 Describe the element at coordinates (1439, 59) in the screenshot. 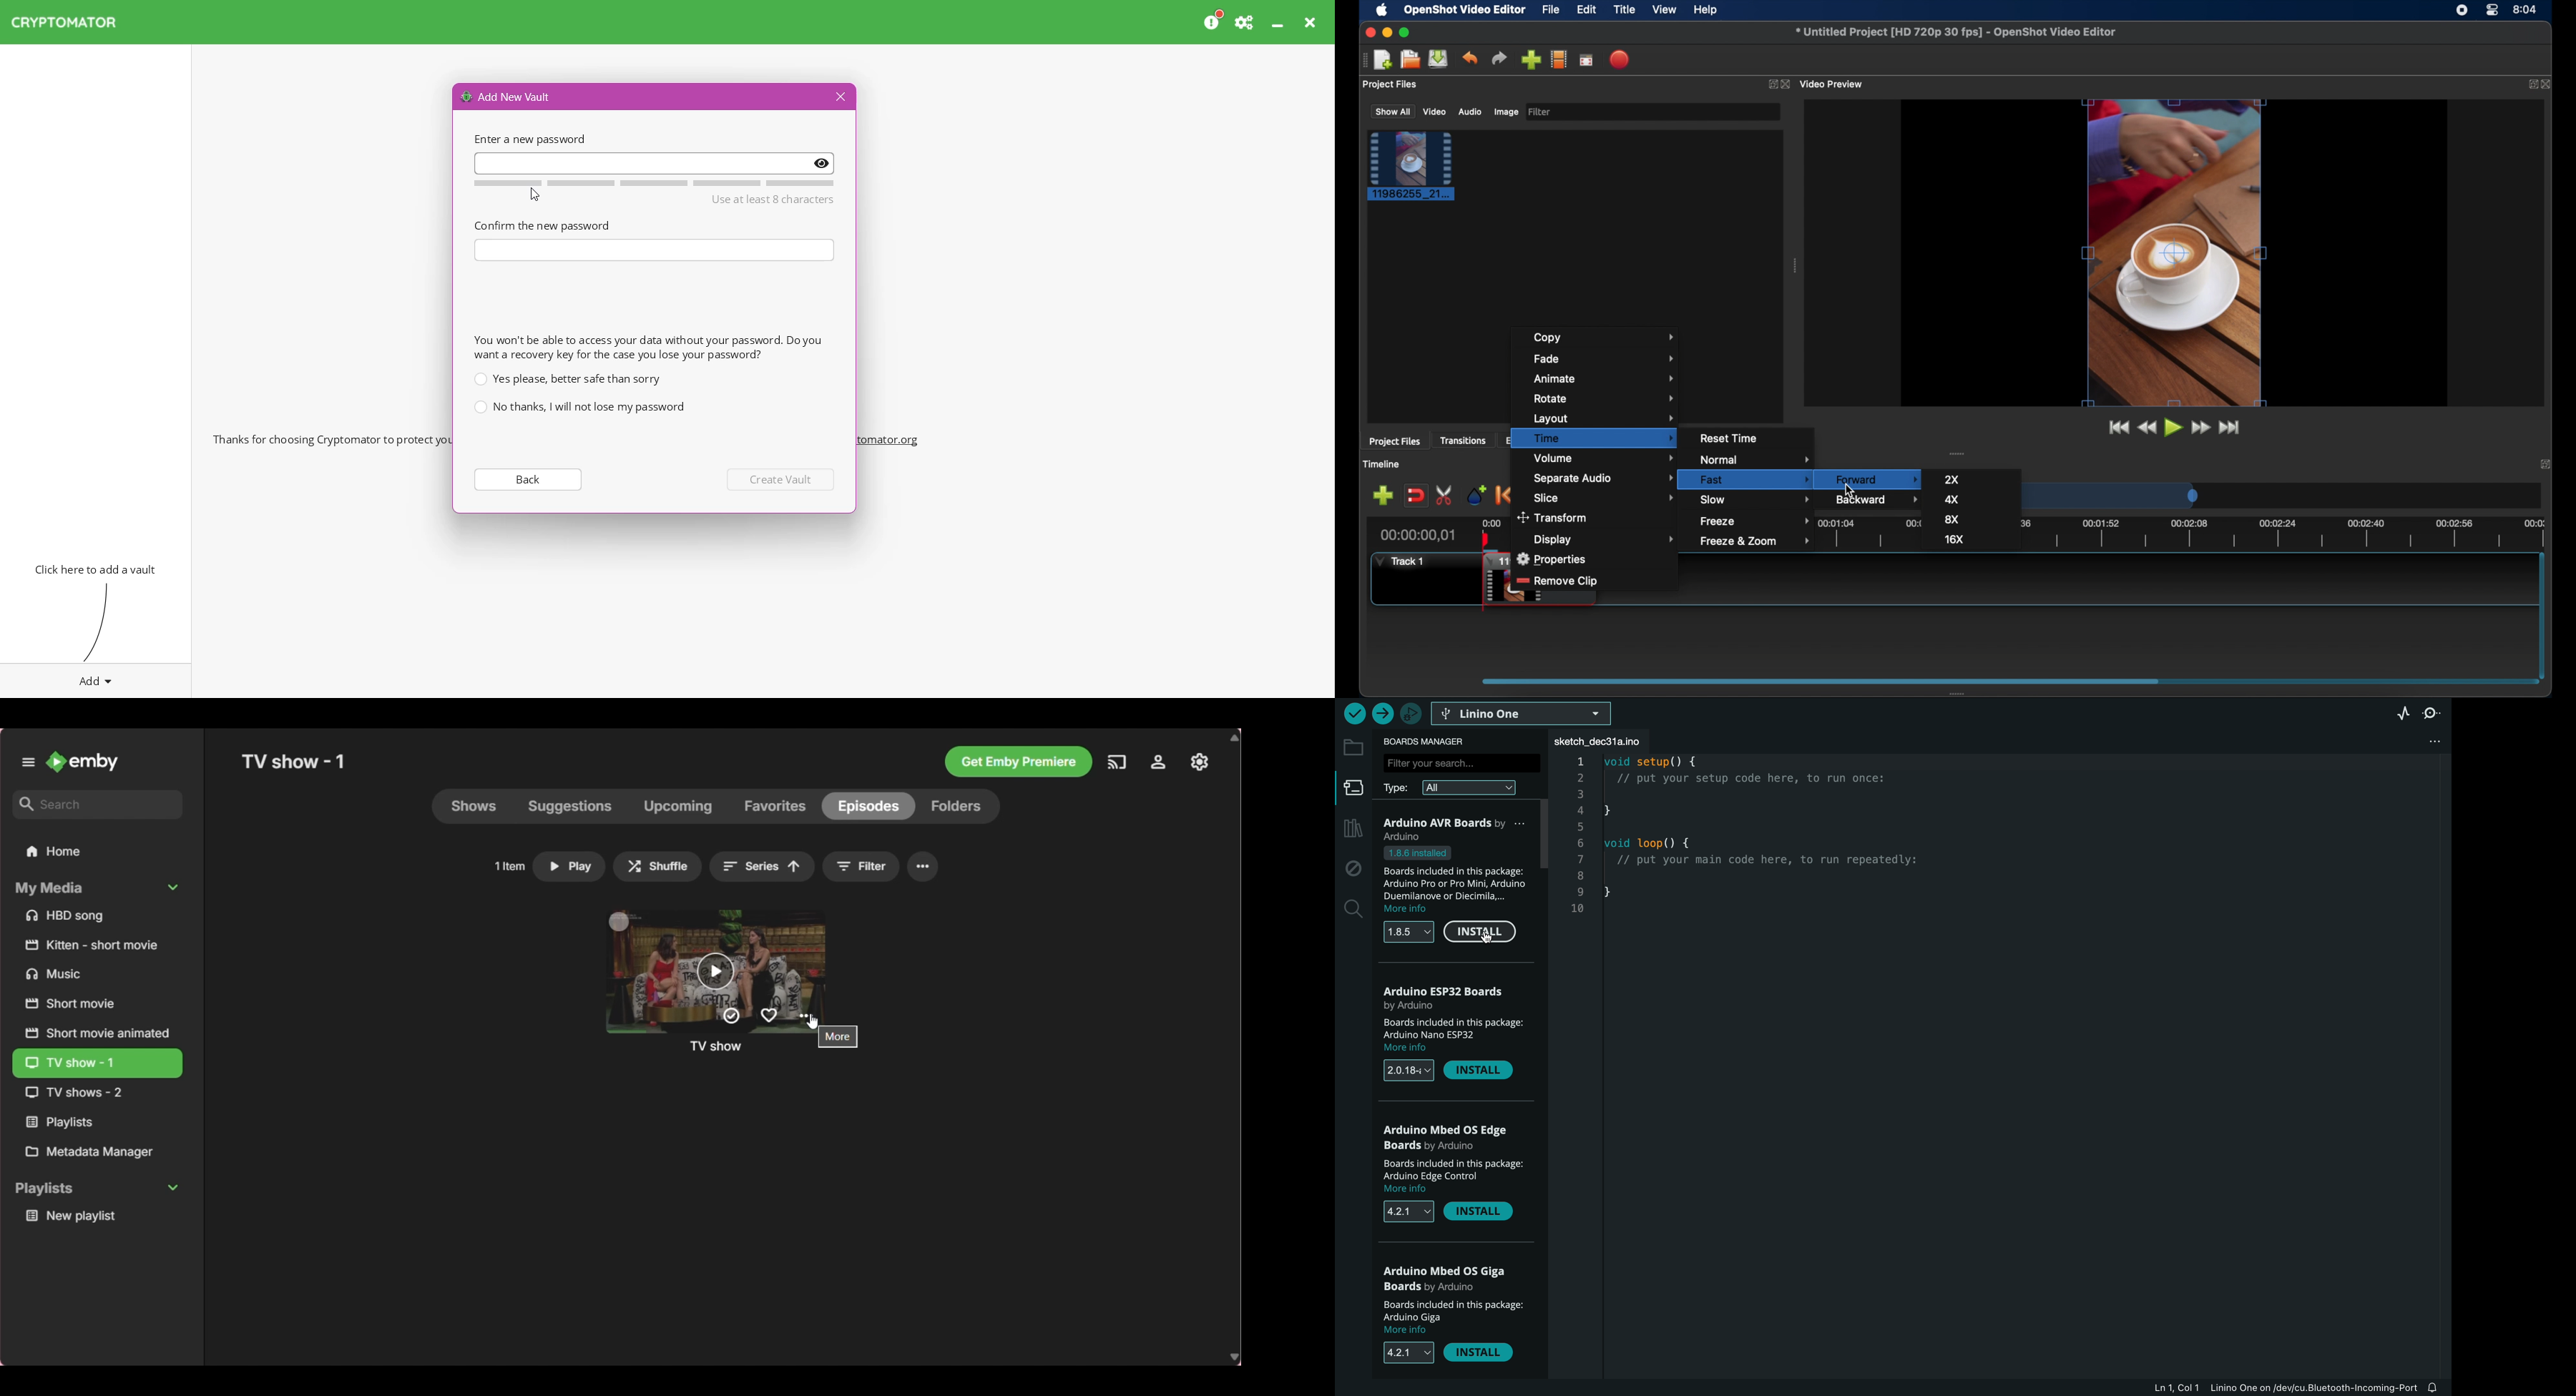

I see `save project` at that location.